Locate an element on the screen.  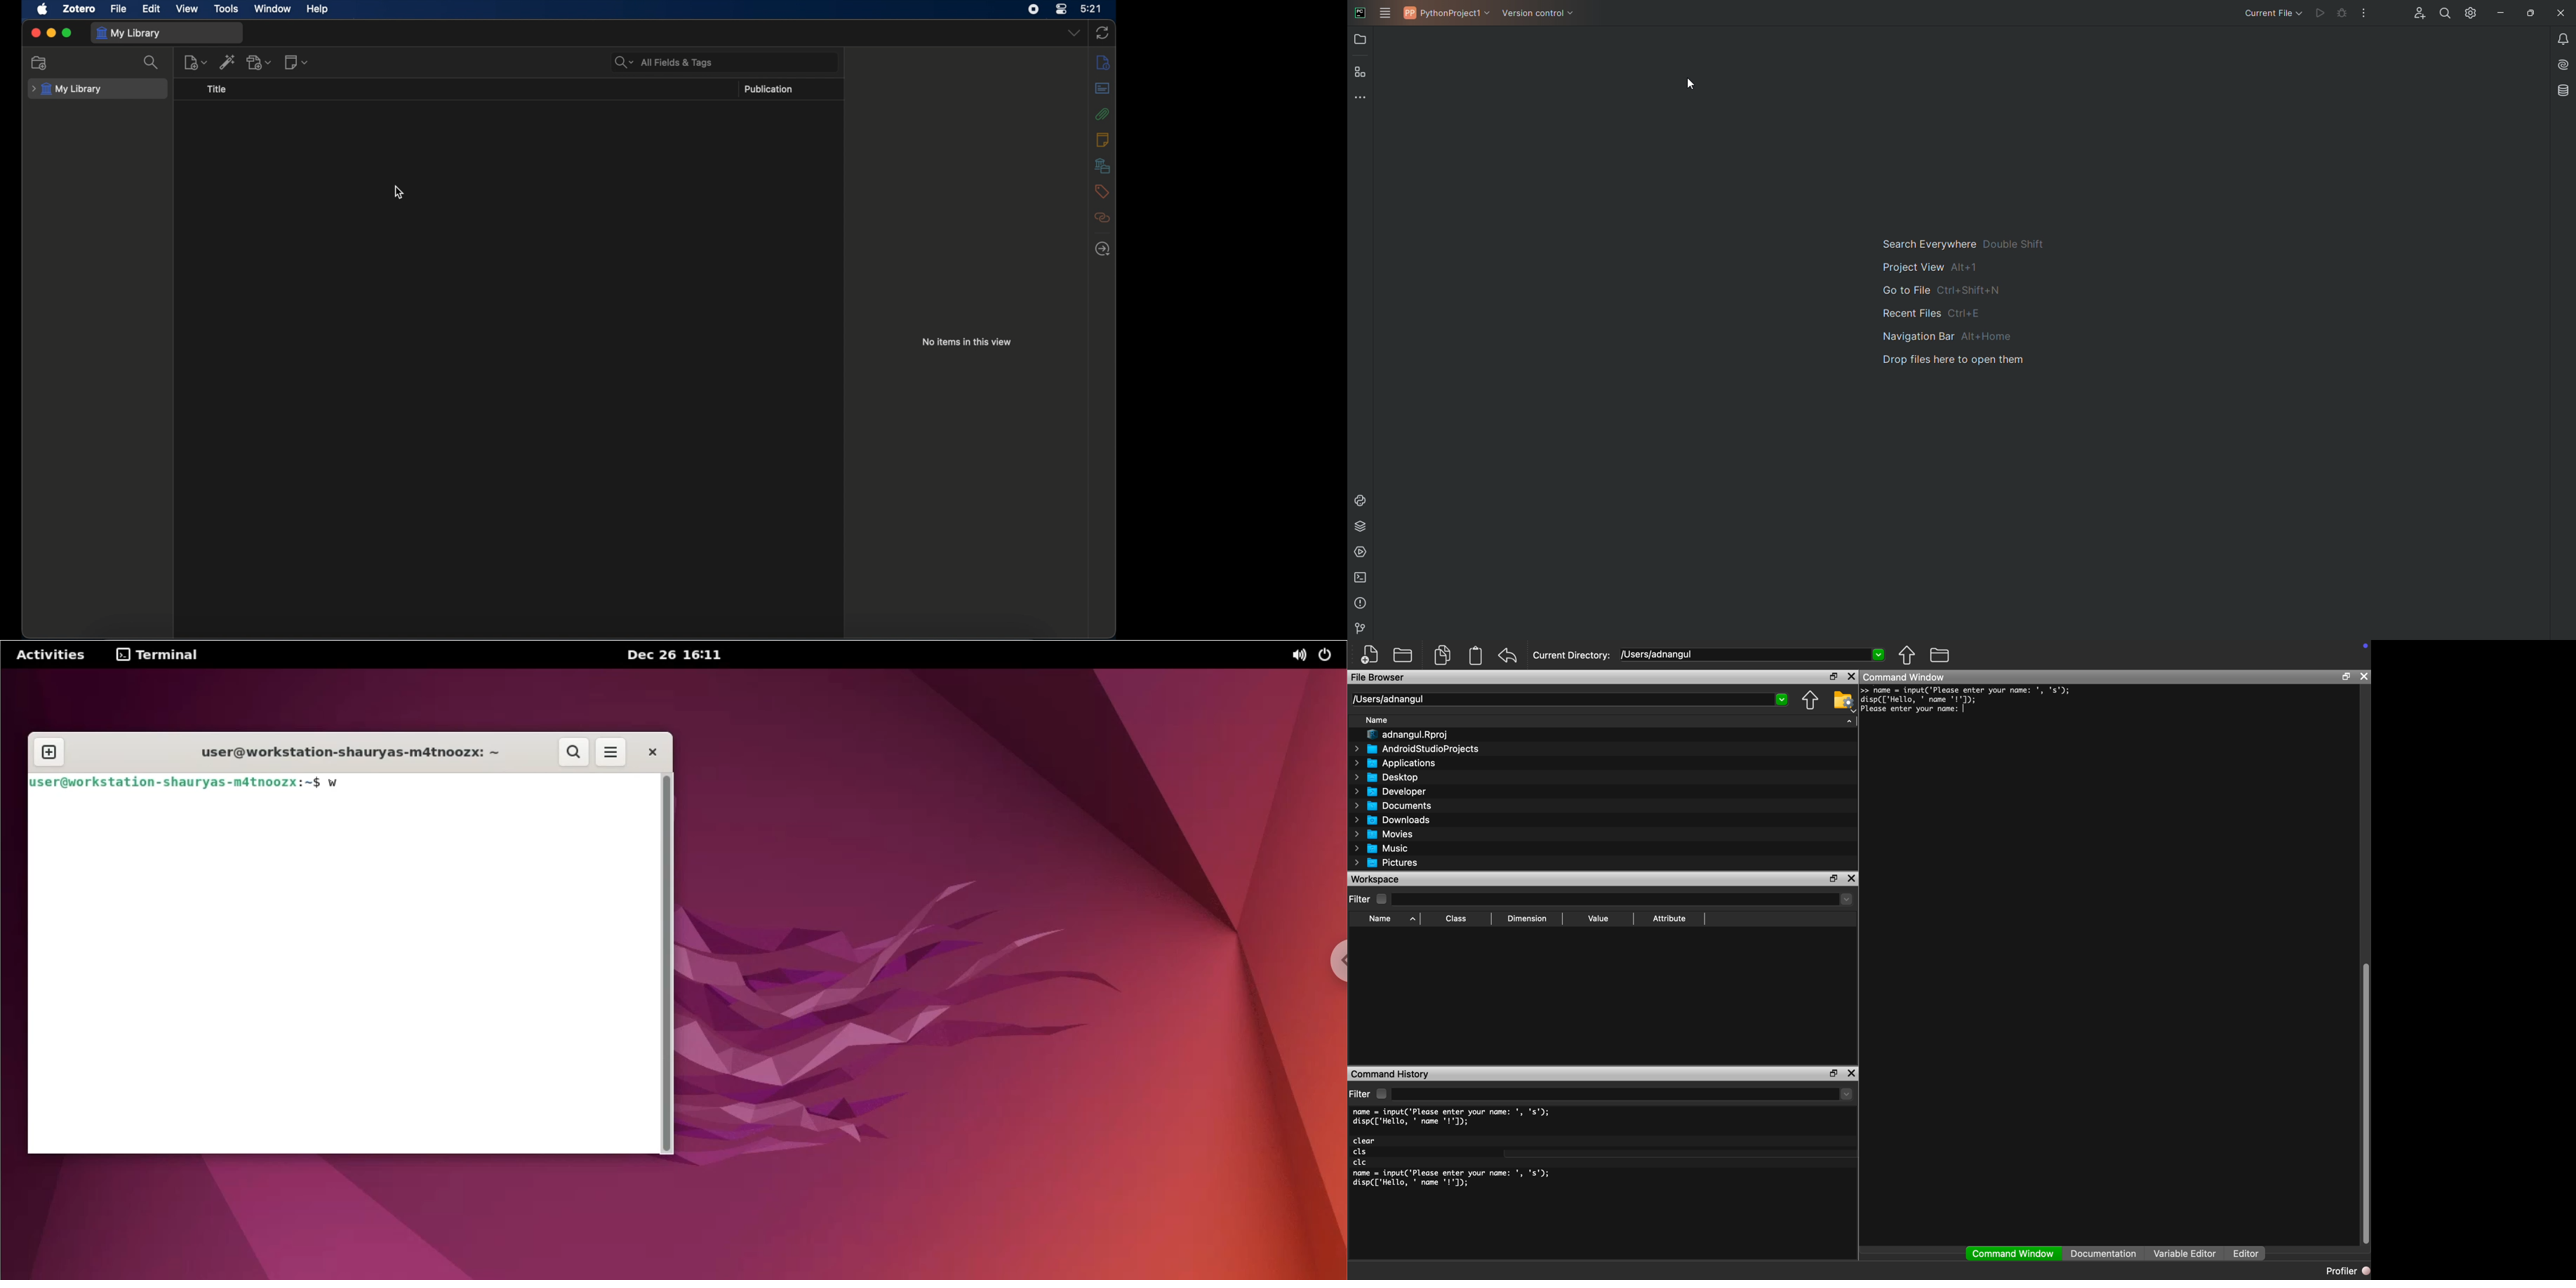
my library is located at coordinates (128, 33).